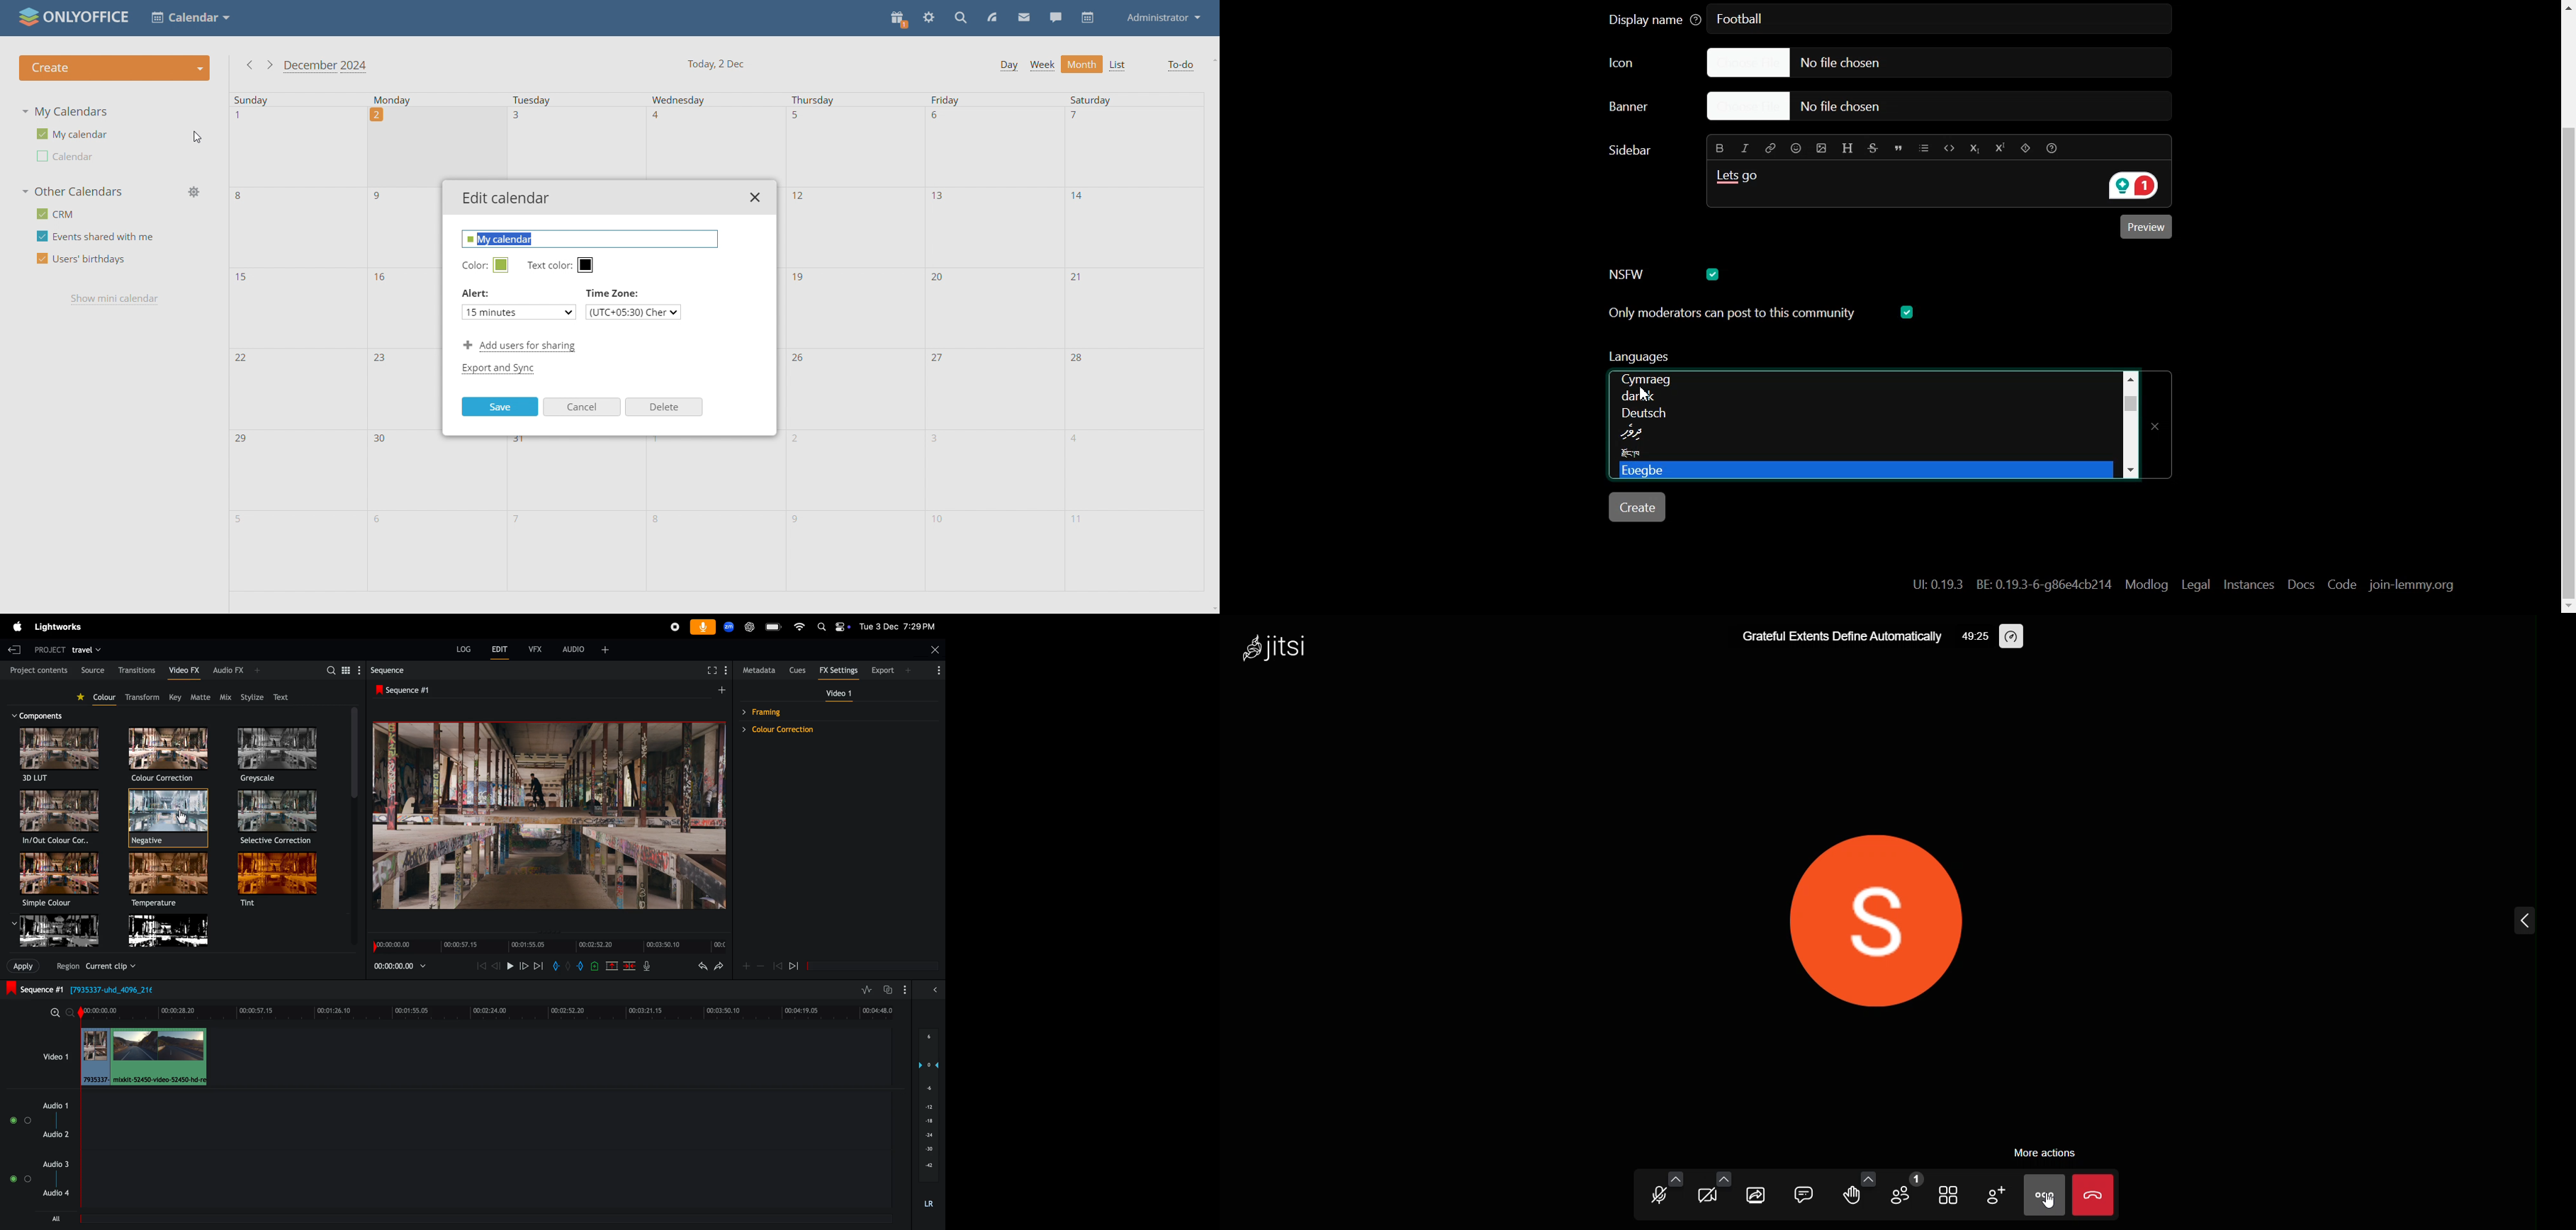 The height and width of the screenshot is (1232, 2576). What do you see at coordinates (60, 1134) in the screenshot?
I see `audio 2` at bounding box center [60, 1134].